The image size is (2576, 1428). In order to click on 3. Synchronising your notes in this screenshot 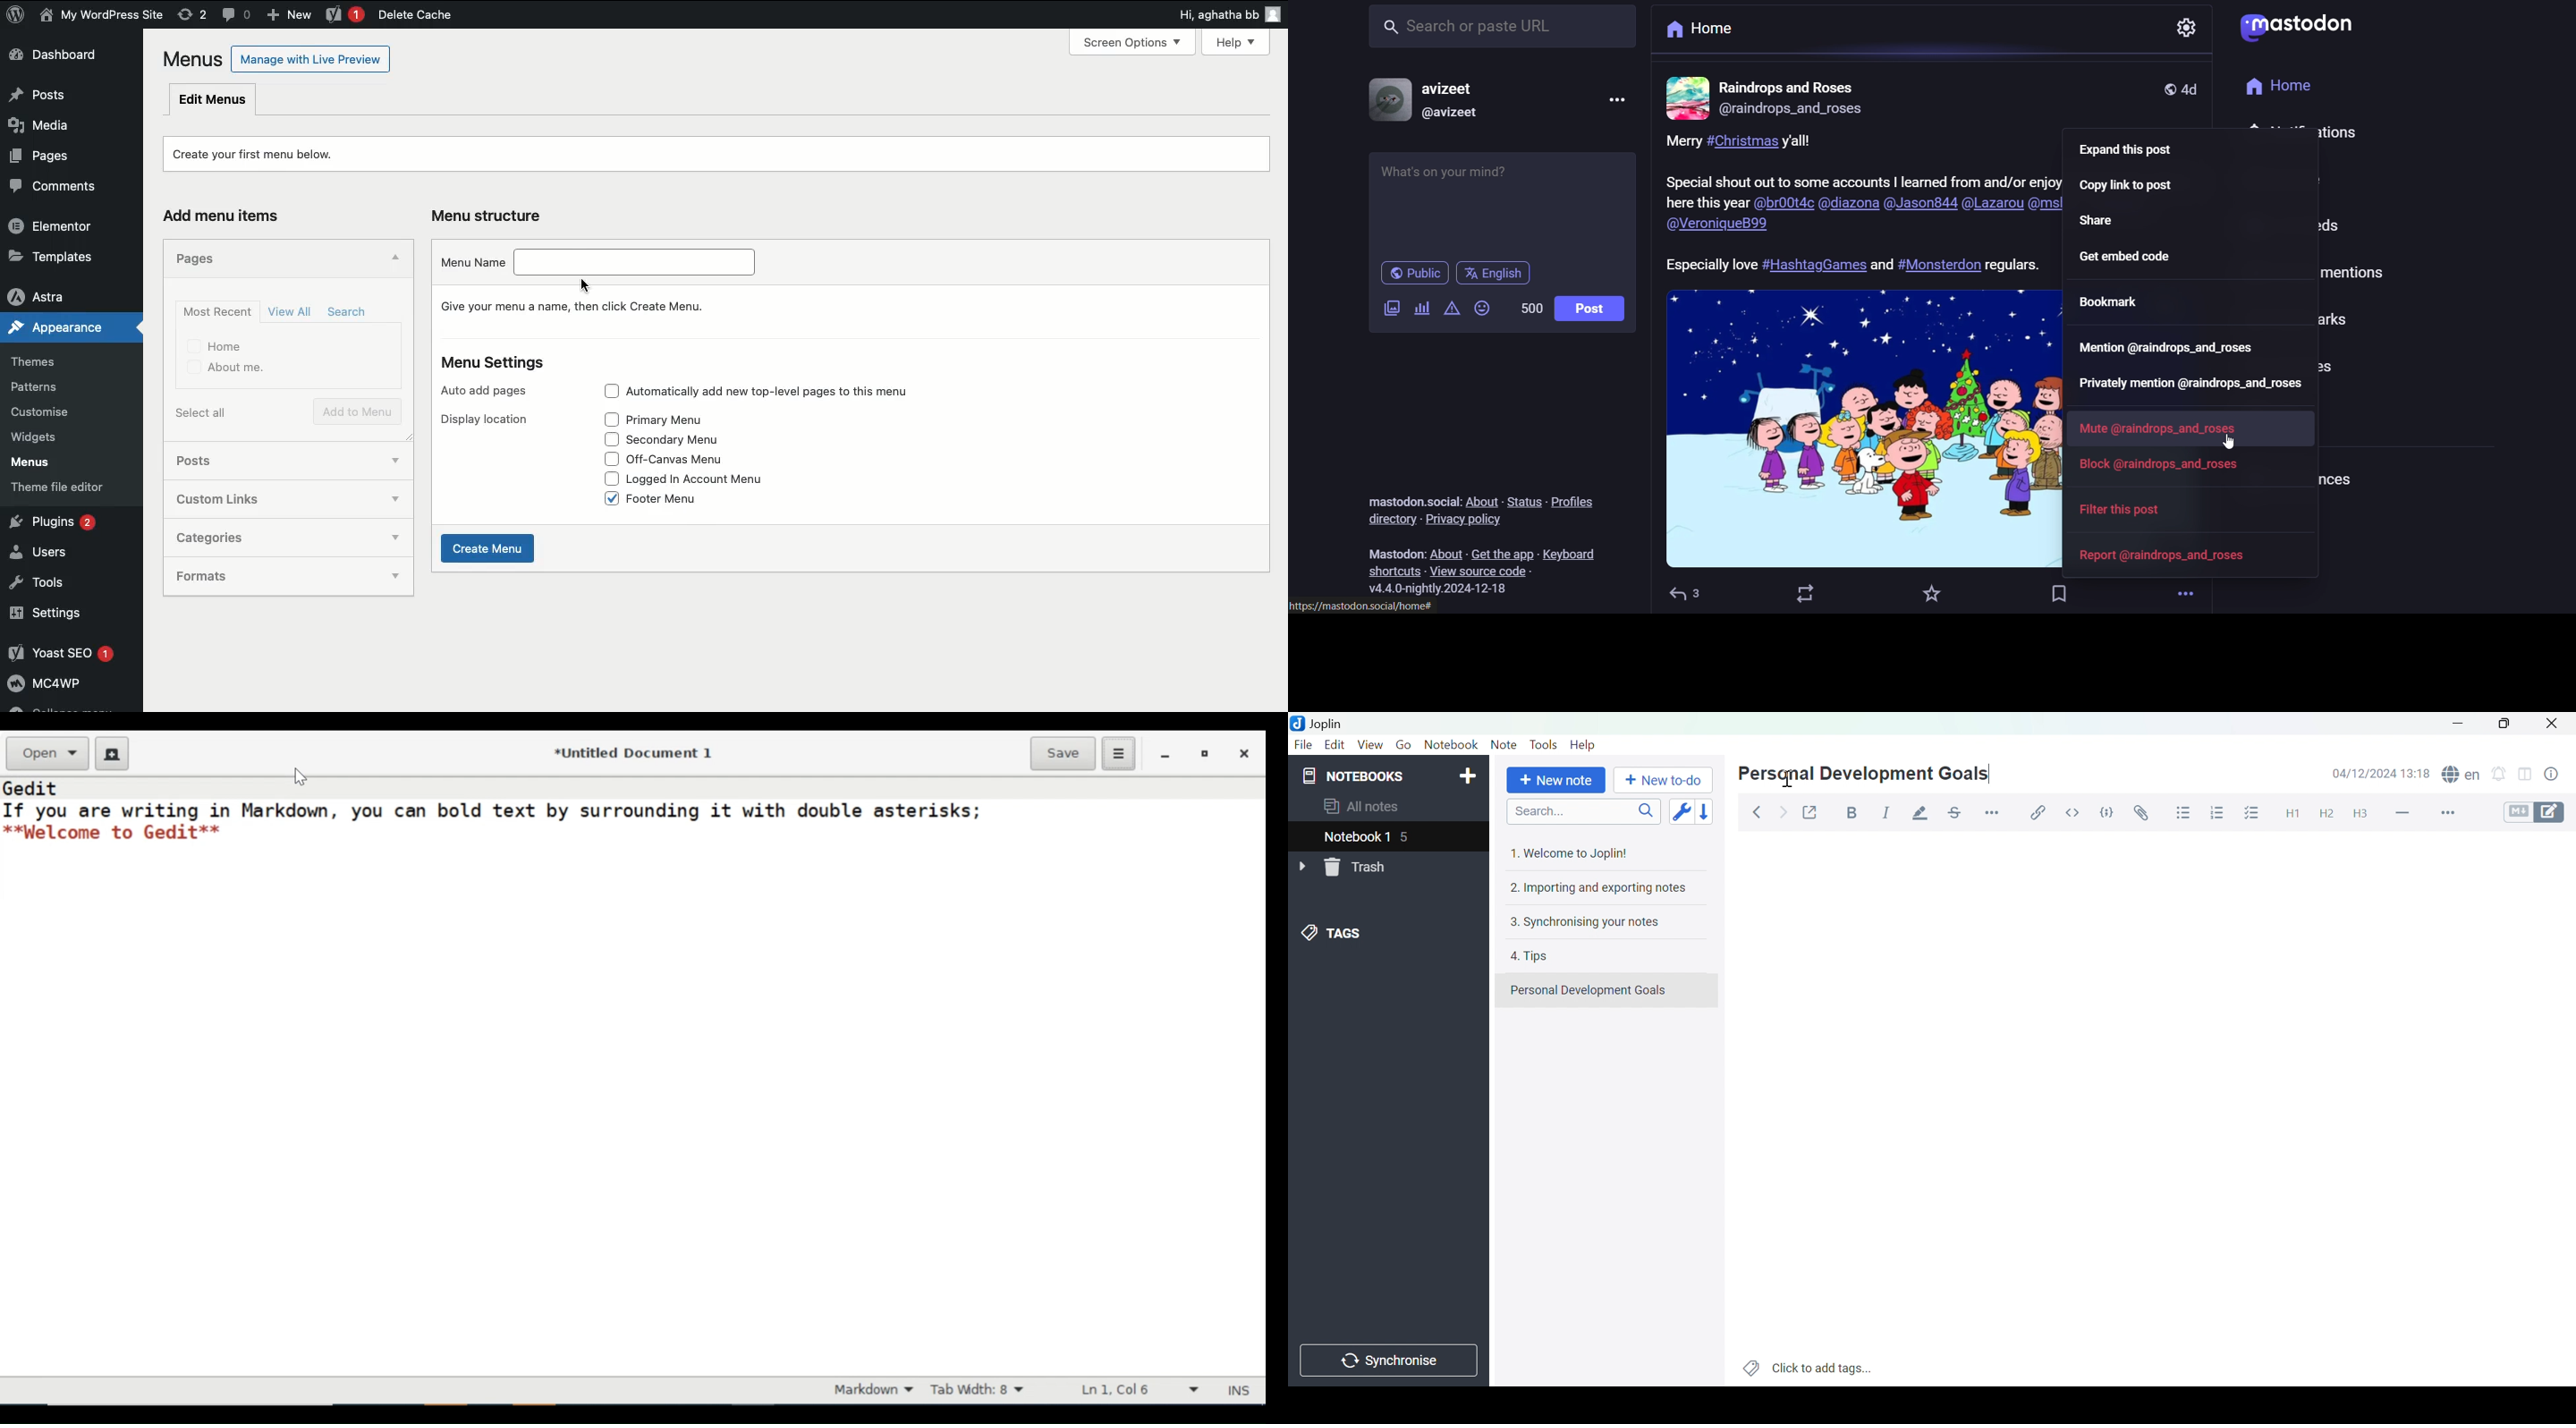, I will do `click(1589, 922)`.